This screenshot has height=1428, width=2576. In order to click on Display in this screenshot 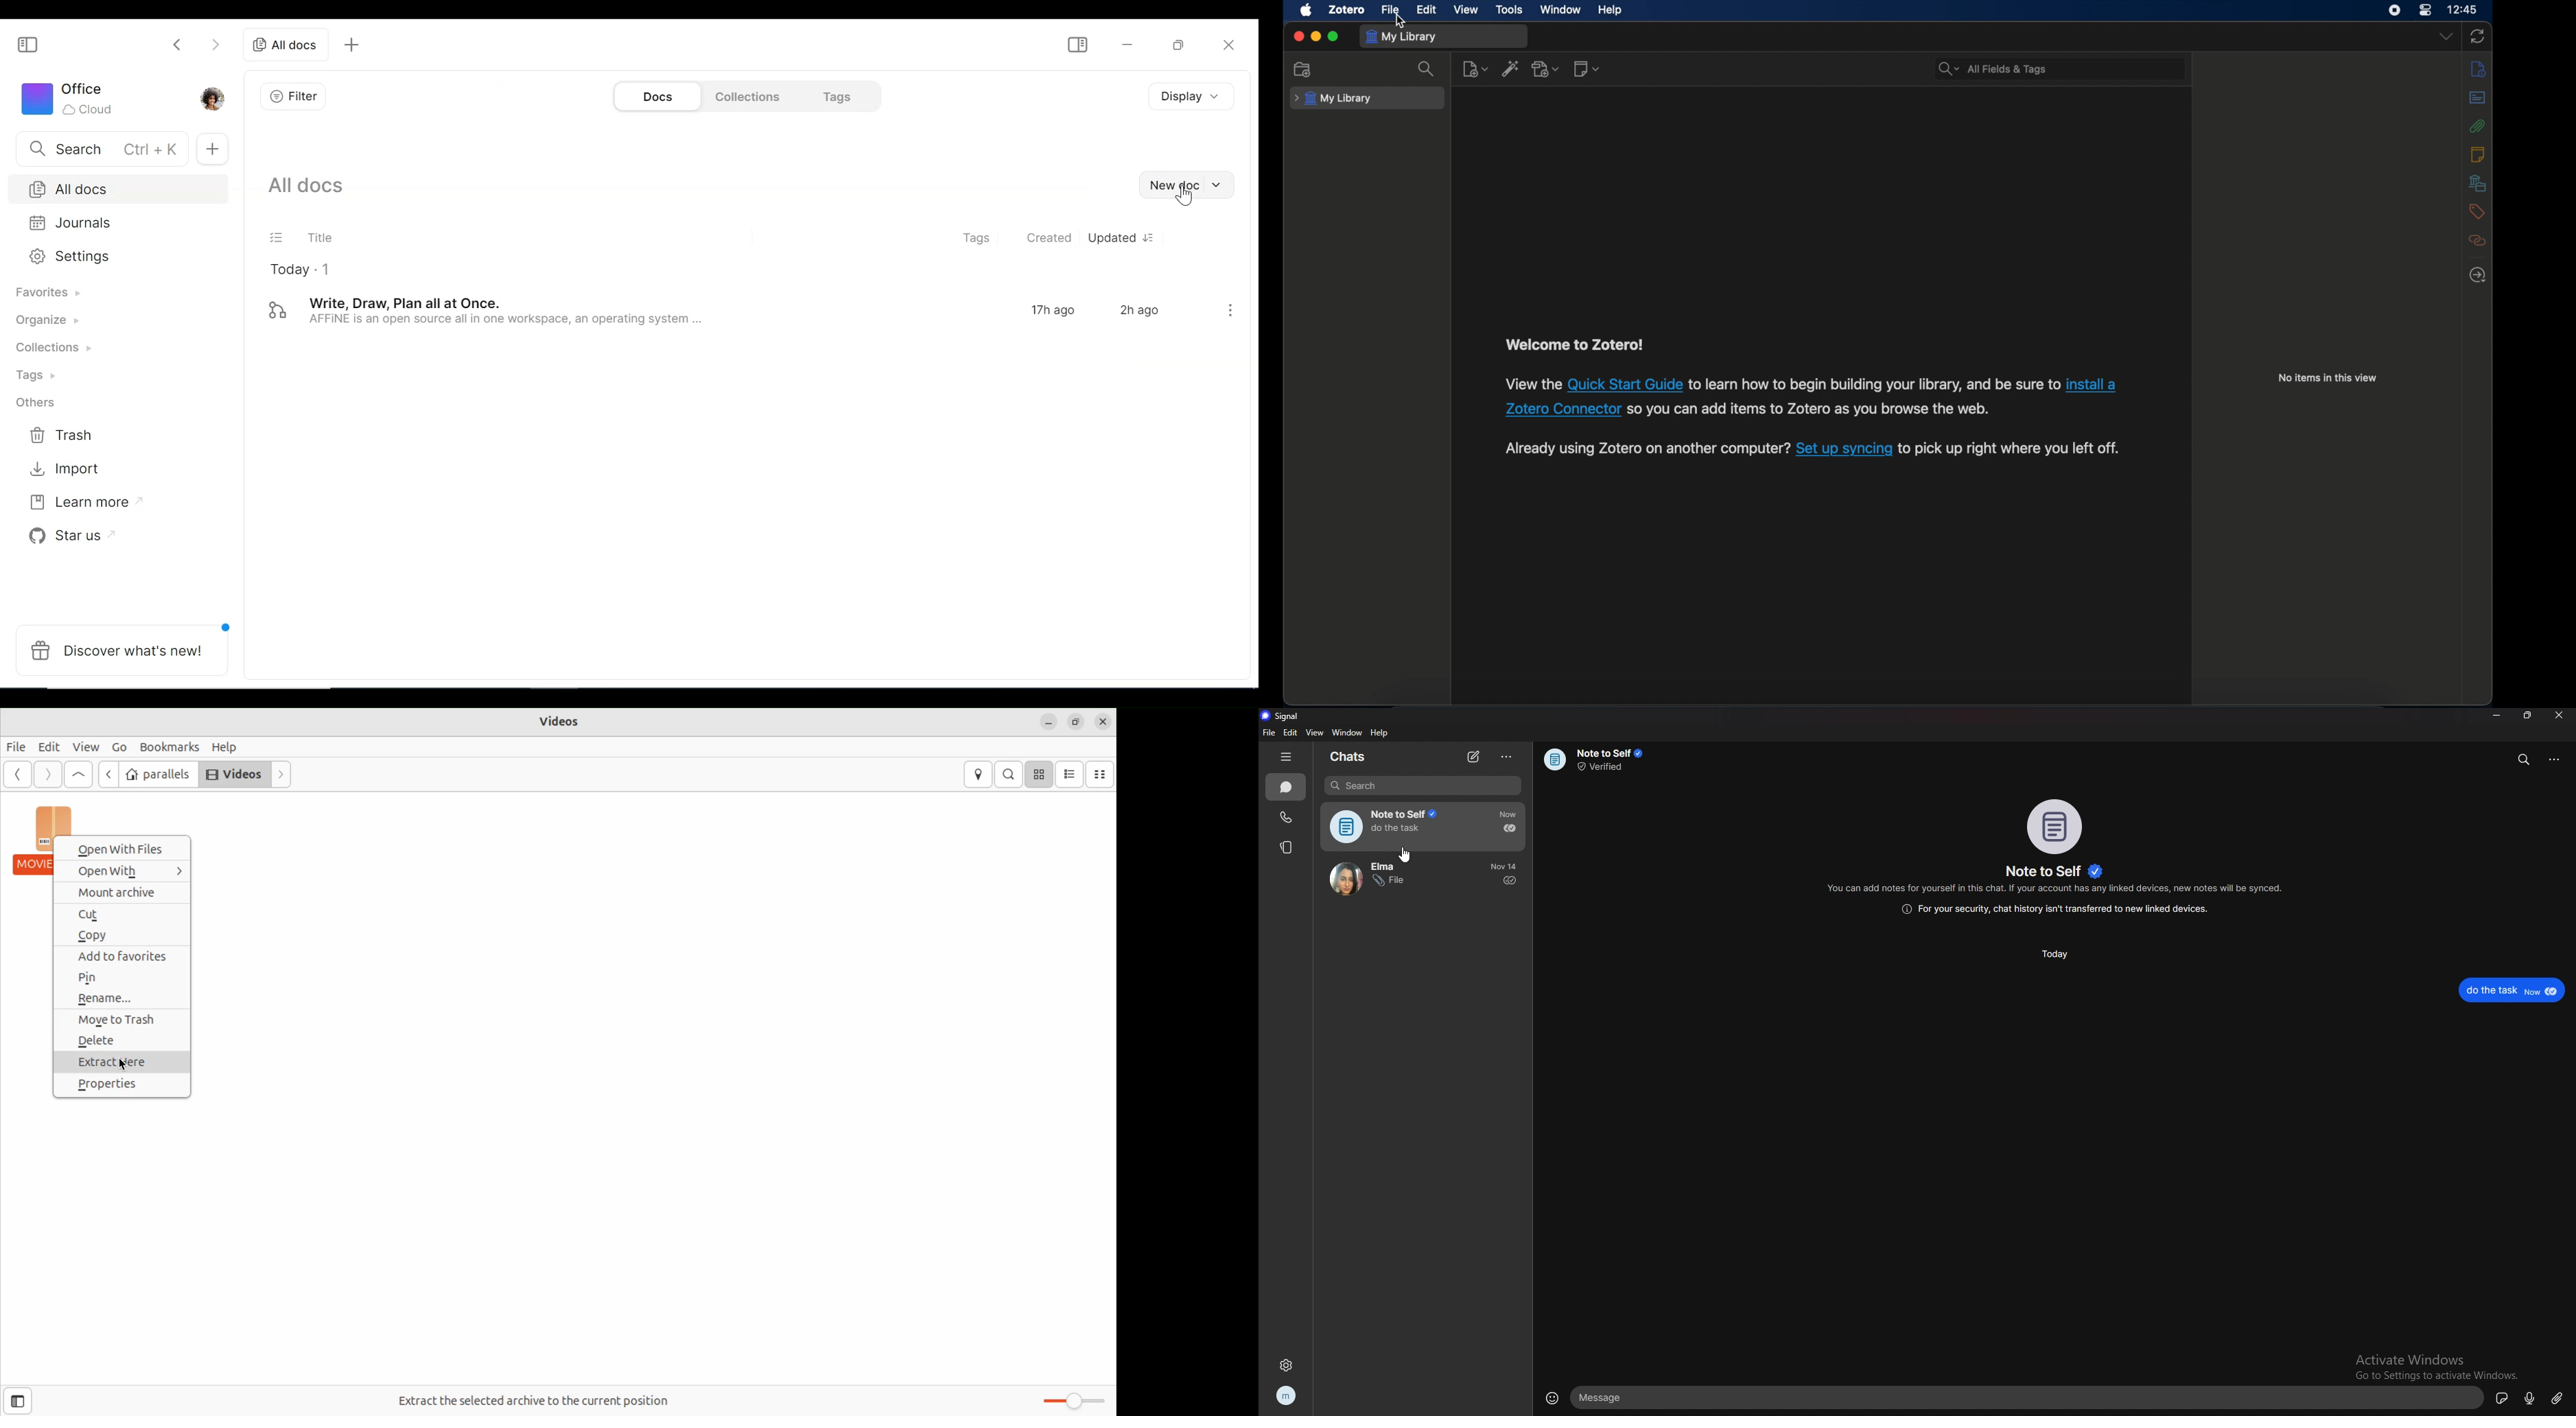, I will do `click(1184, 94)`.